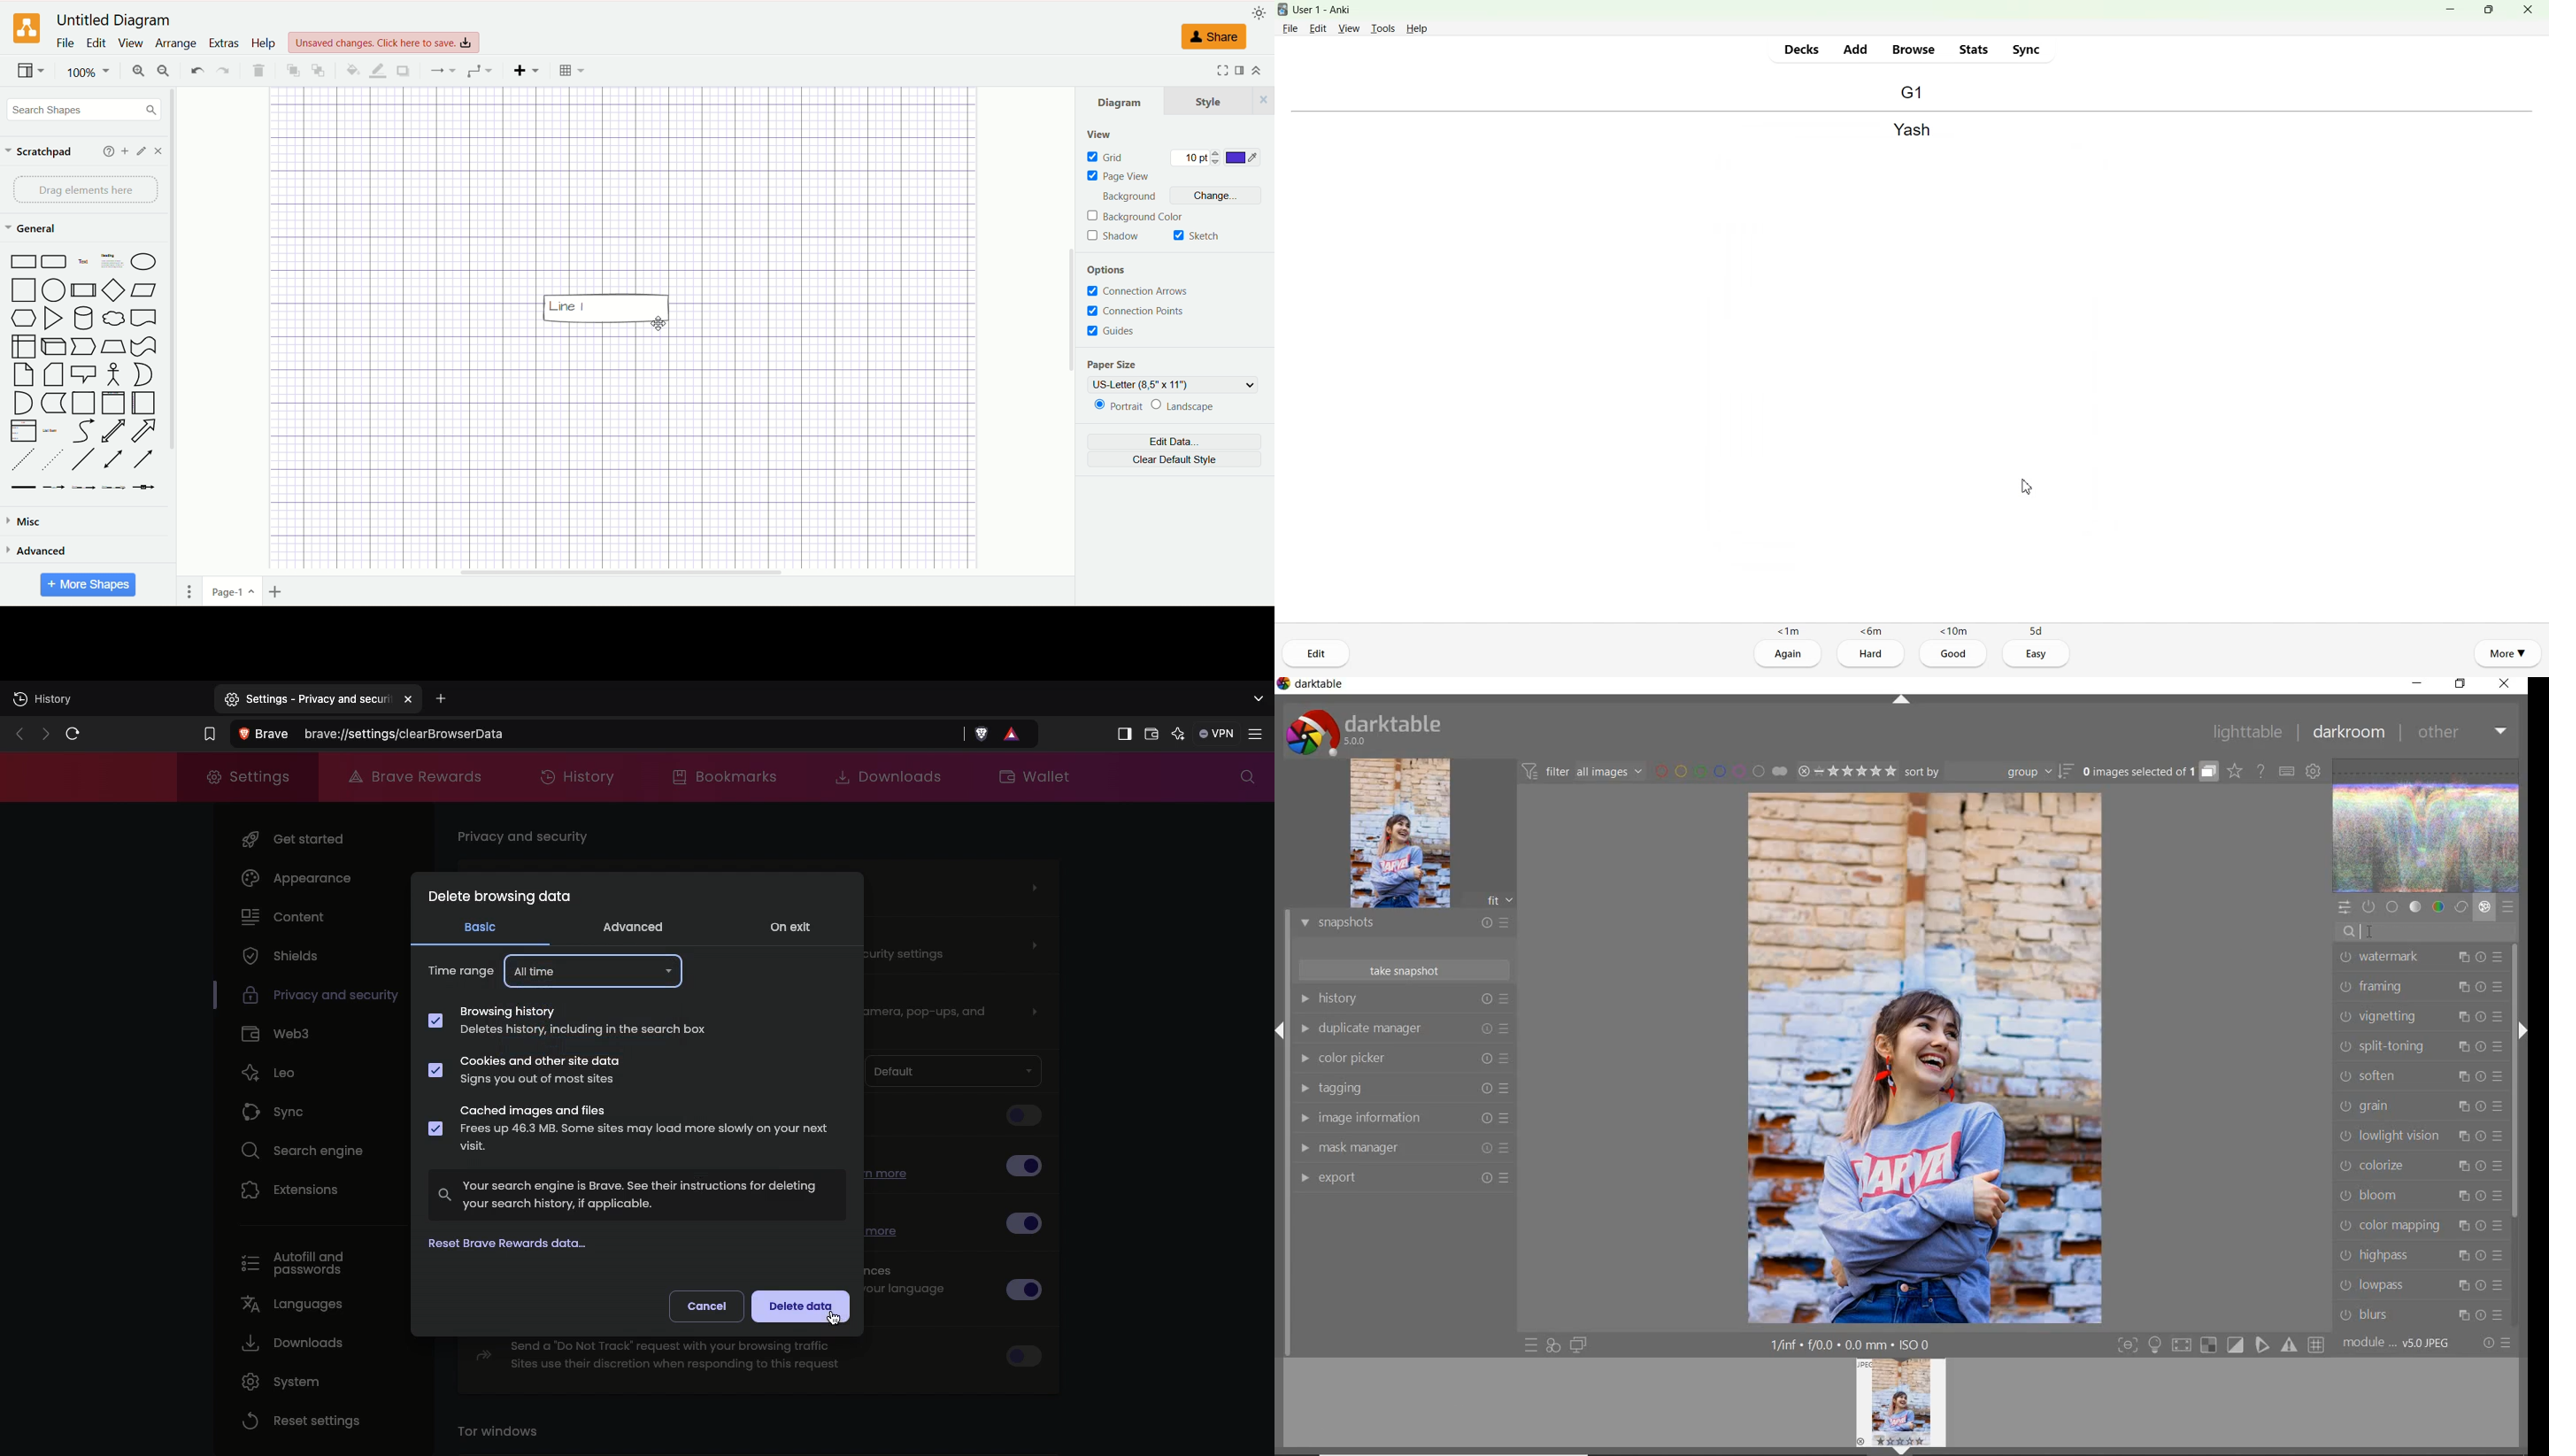  Describe the element at coordinates (2149, 772) in the screenshot. I see `grouped images` at that location.